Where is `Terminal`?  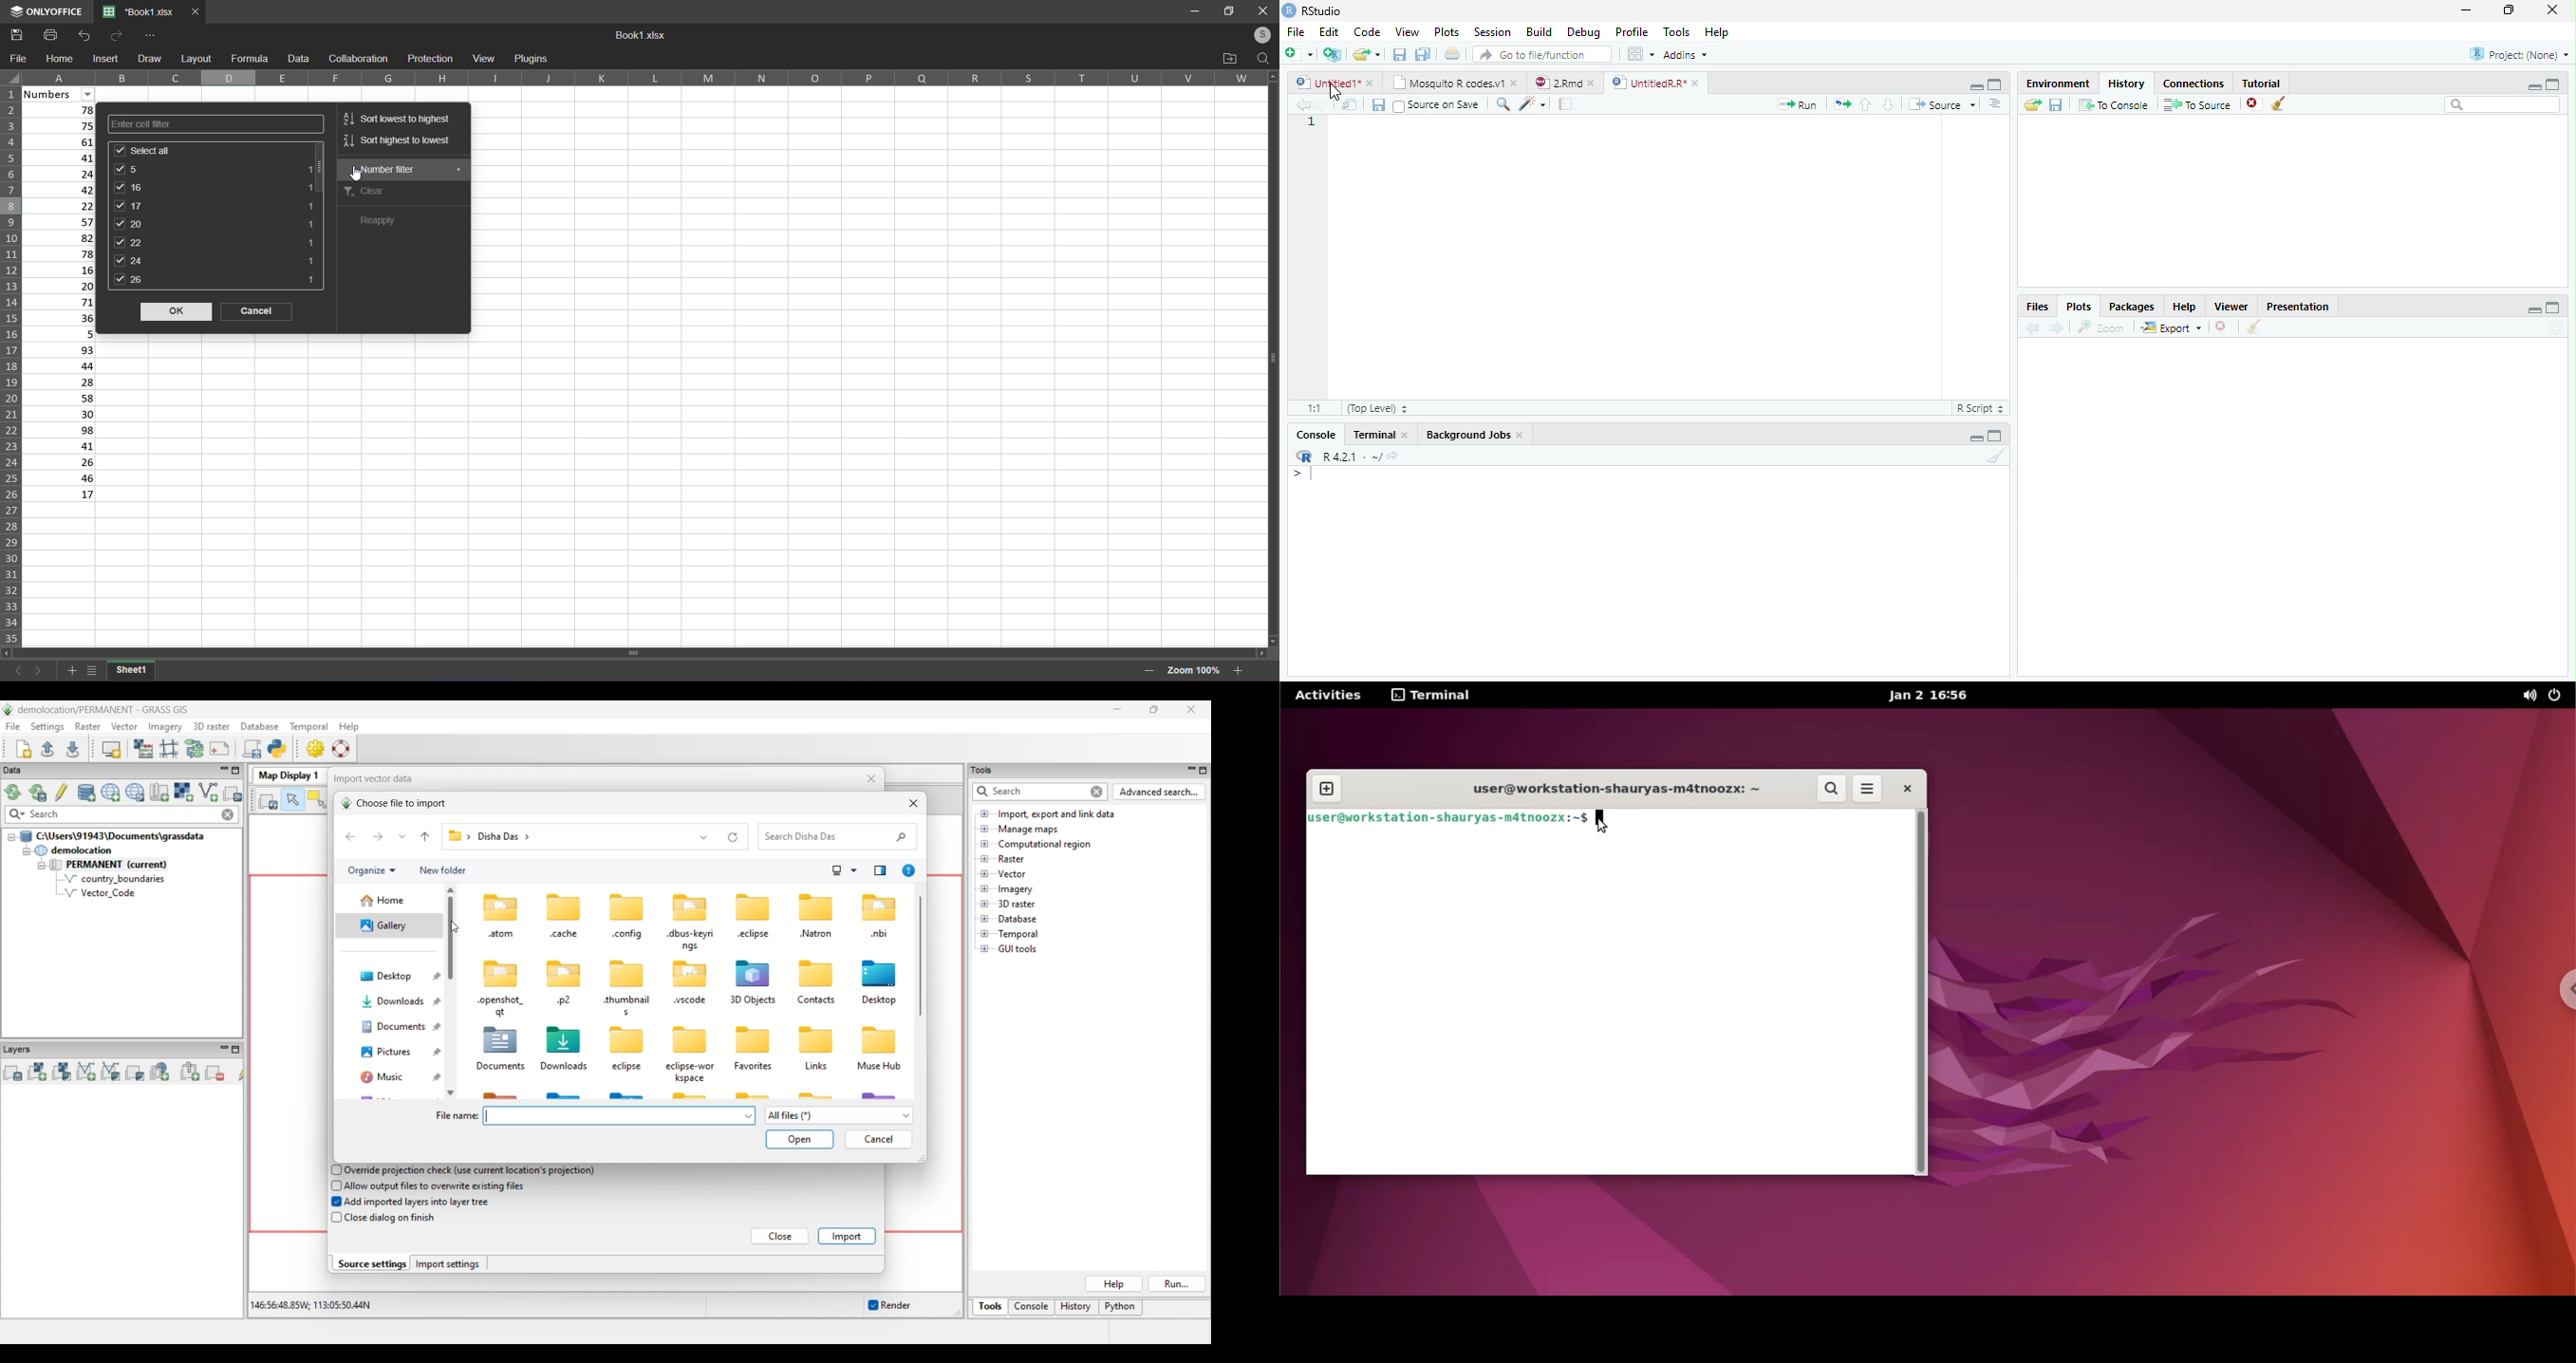
Terminal is located at coordinates (1382, 435).